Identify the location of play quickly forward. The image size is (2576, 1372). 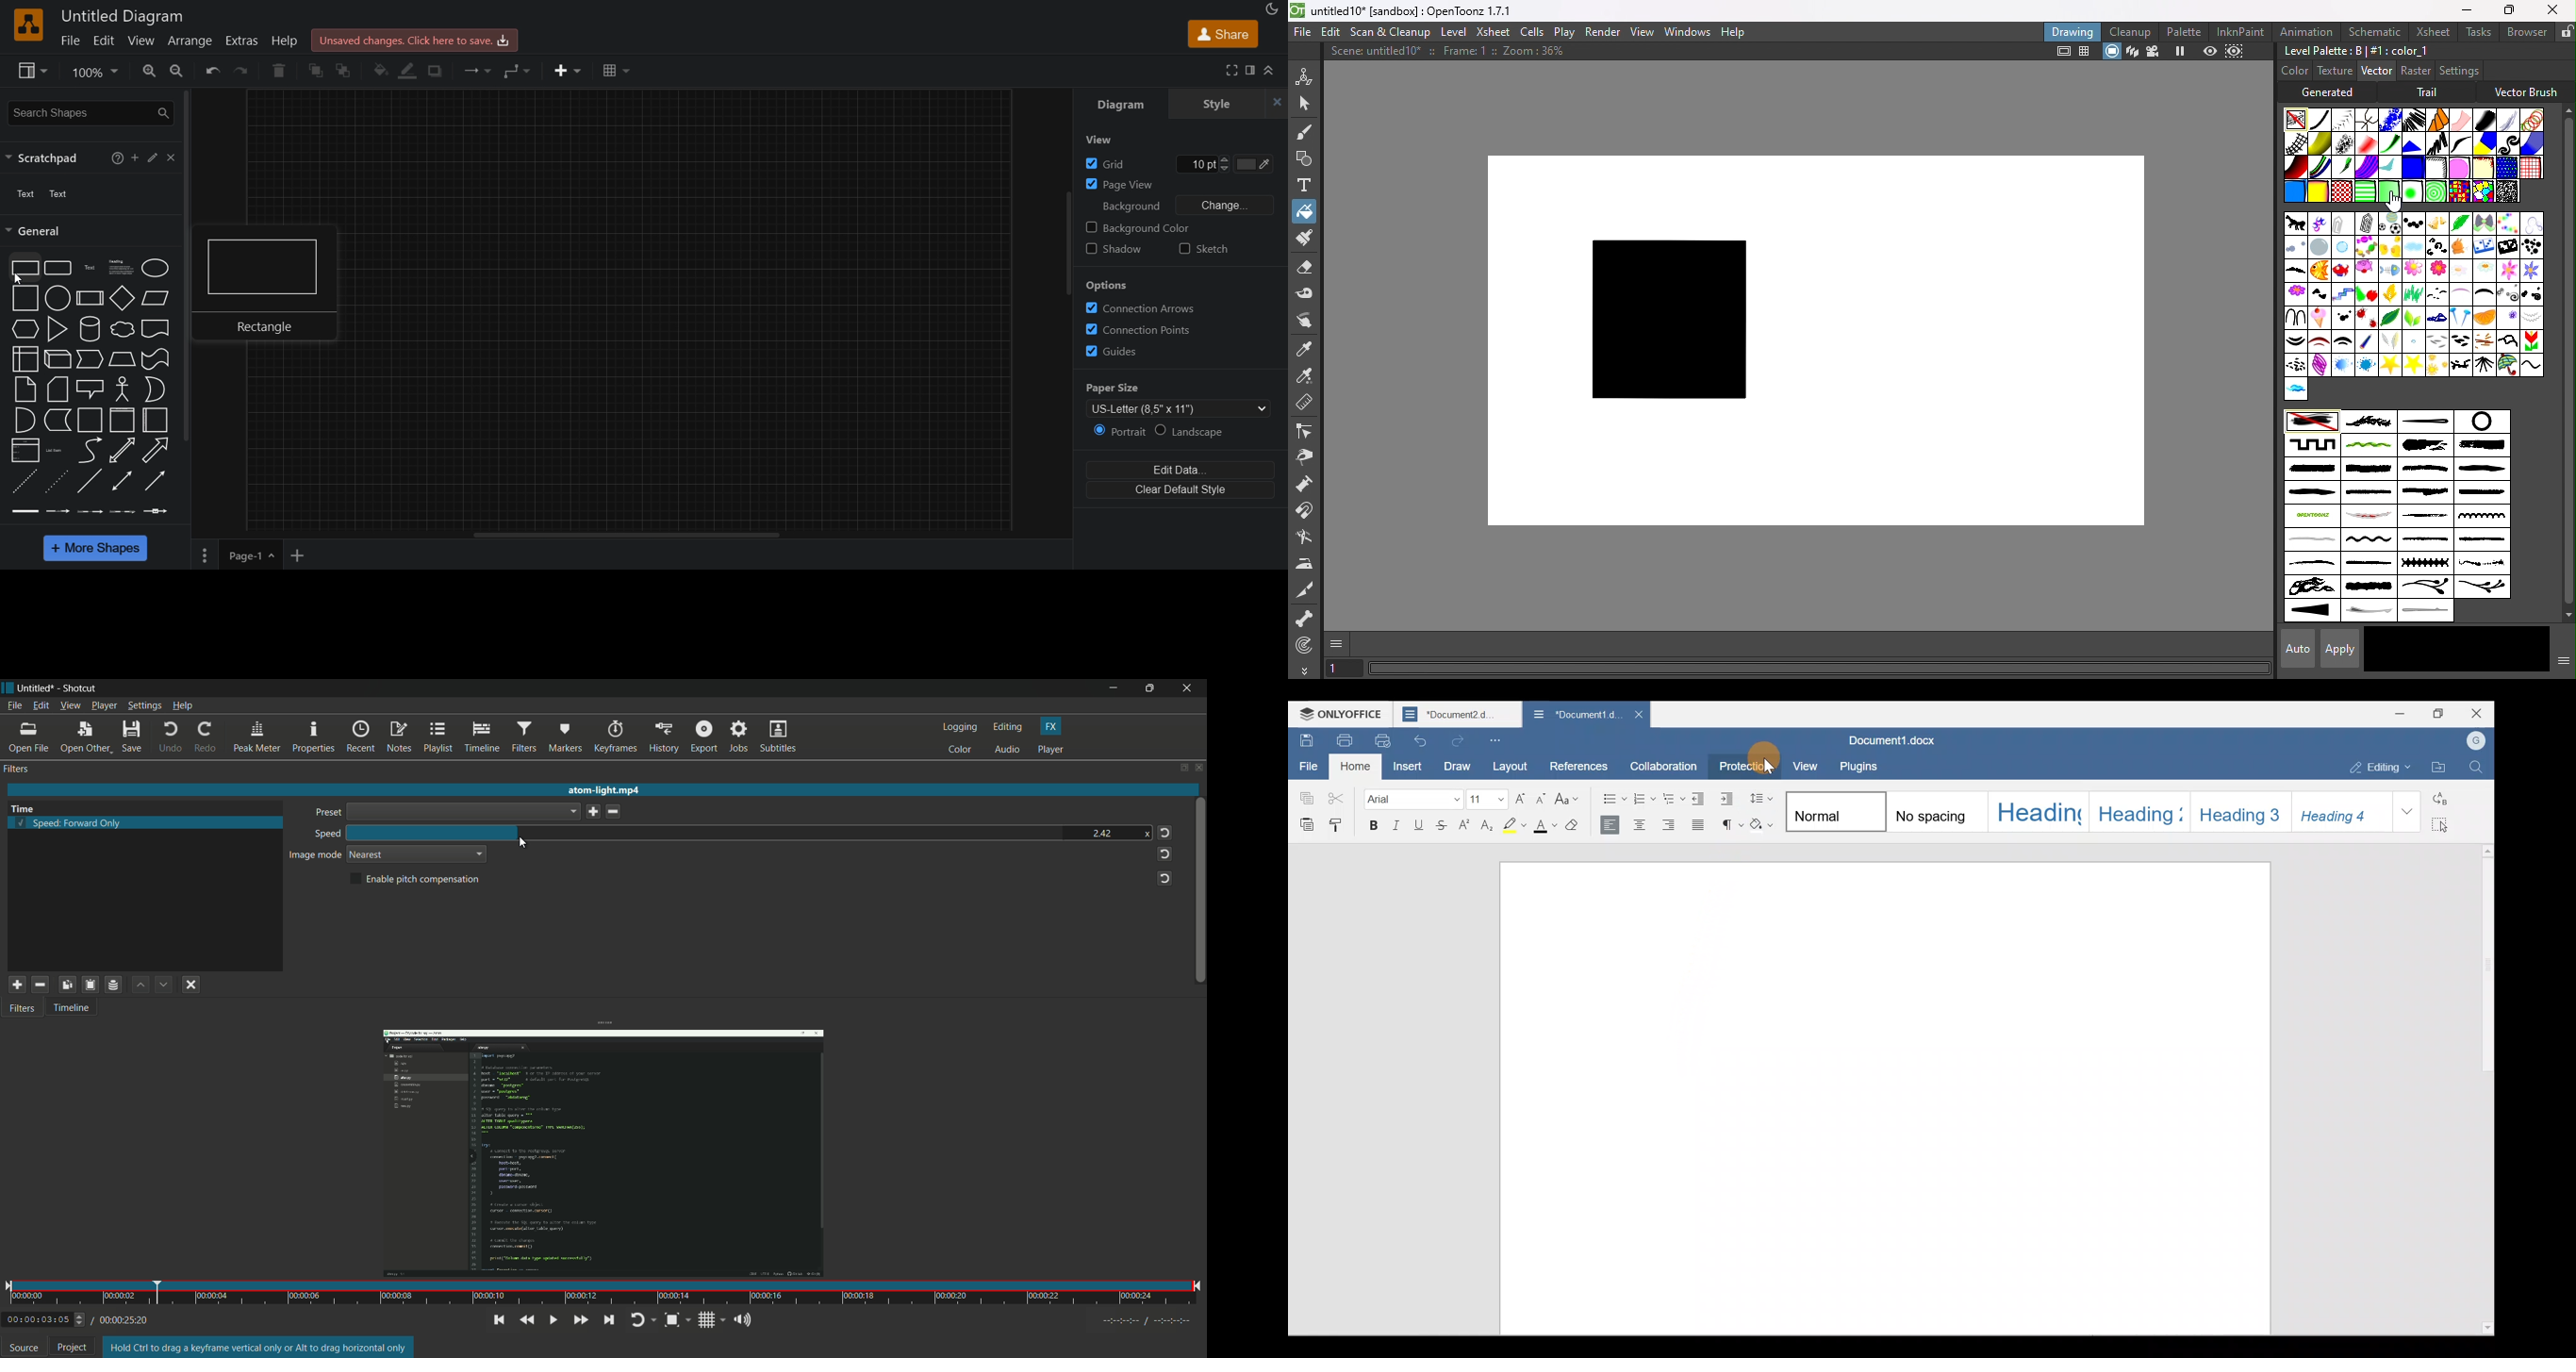
(582, 1319).